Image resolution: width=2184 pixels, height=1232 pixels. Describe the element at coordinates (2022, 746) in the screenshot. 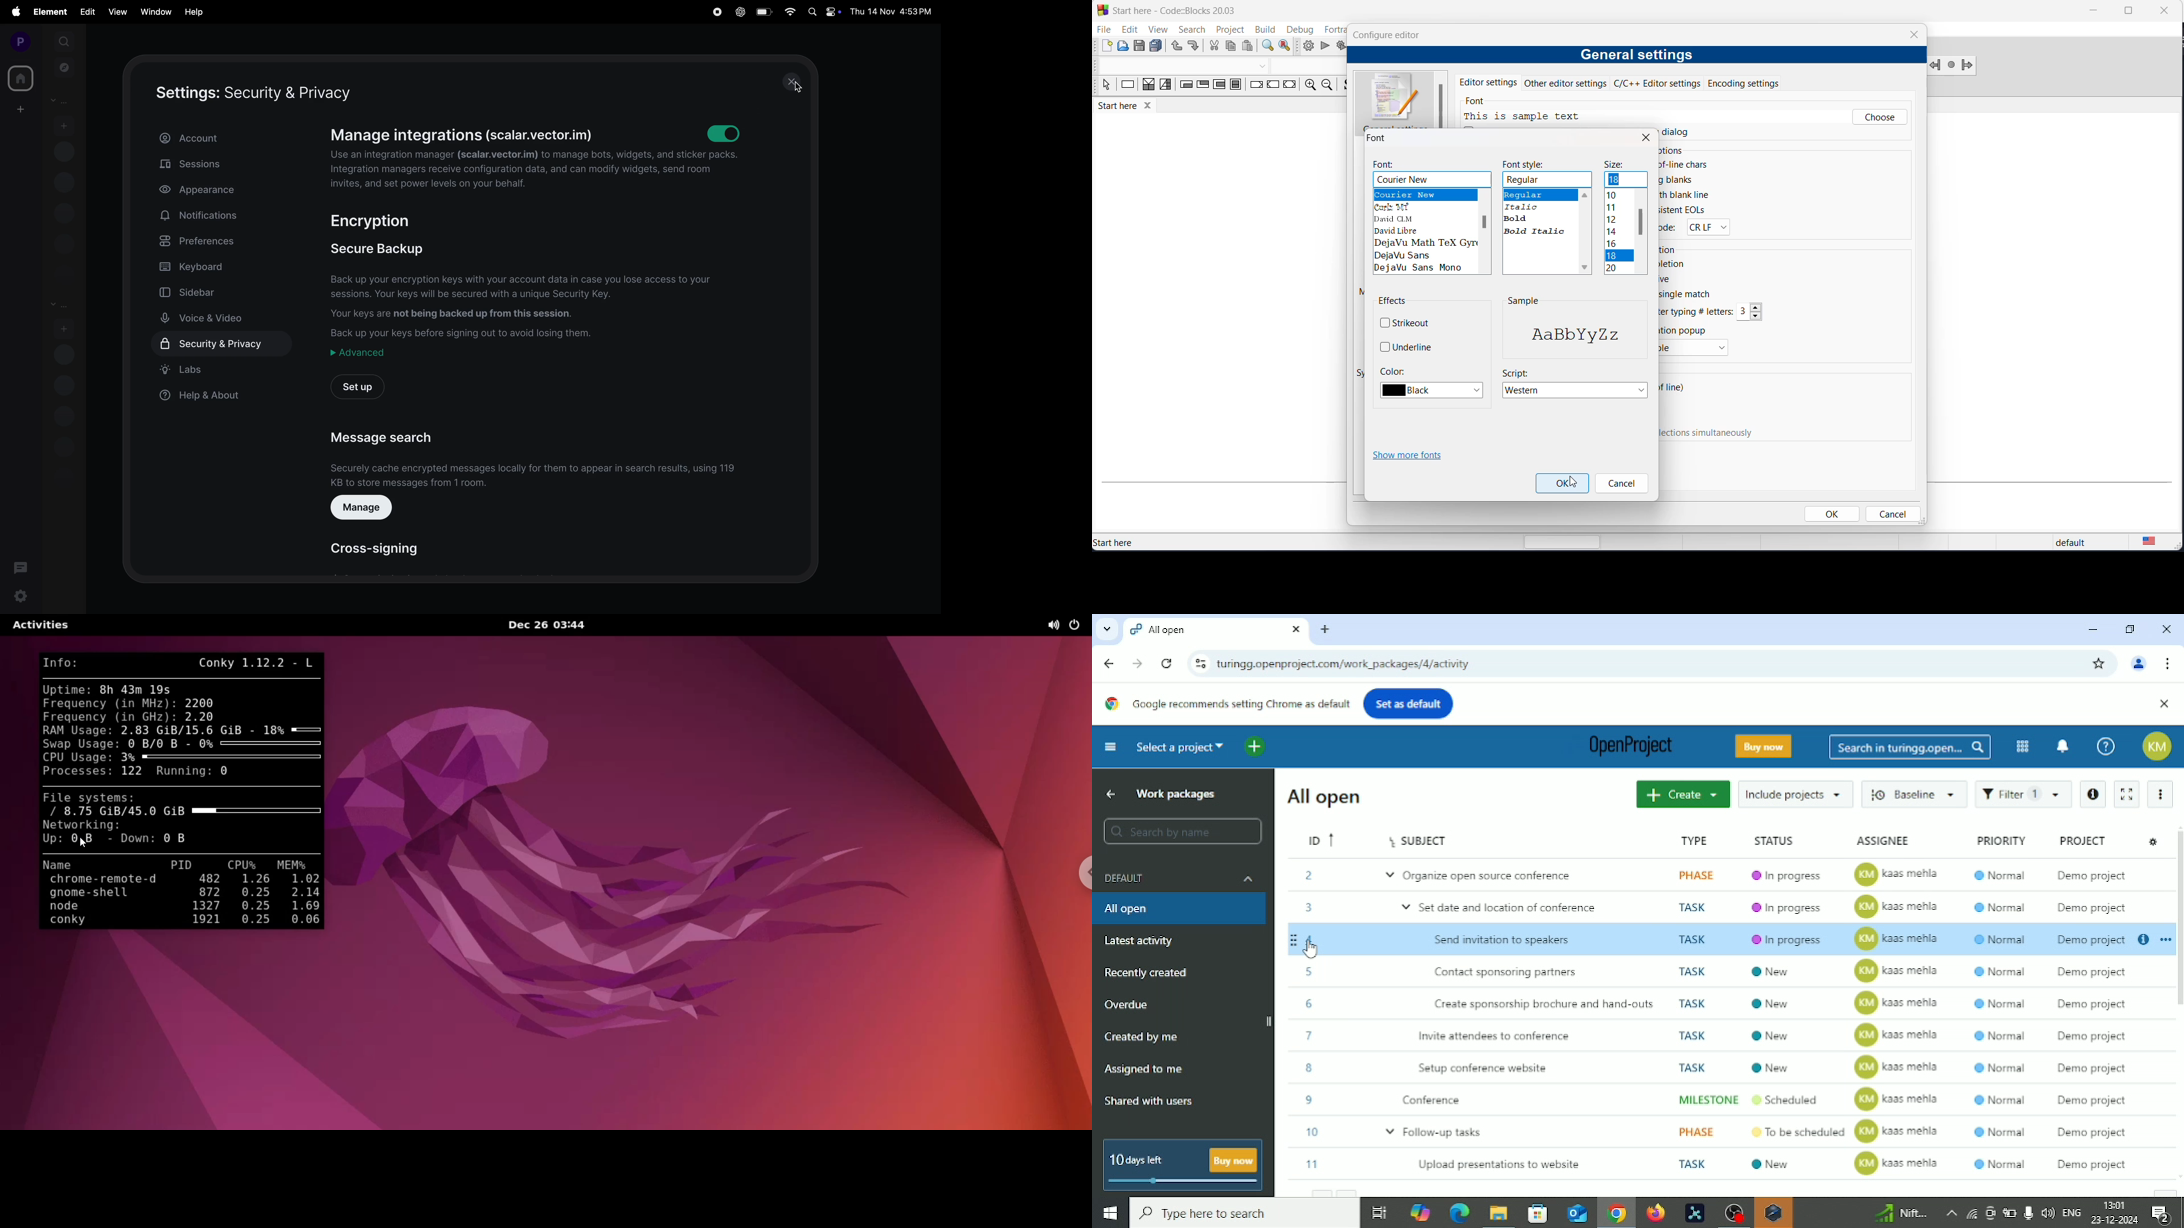

I see `Modules` at that location.